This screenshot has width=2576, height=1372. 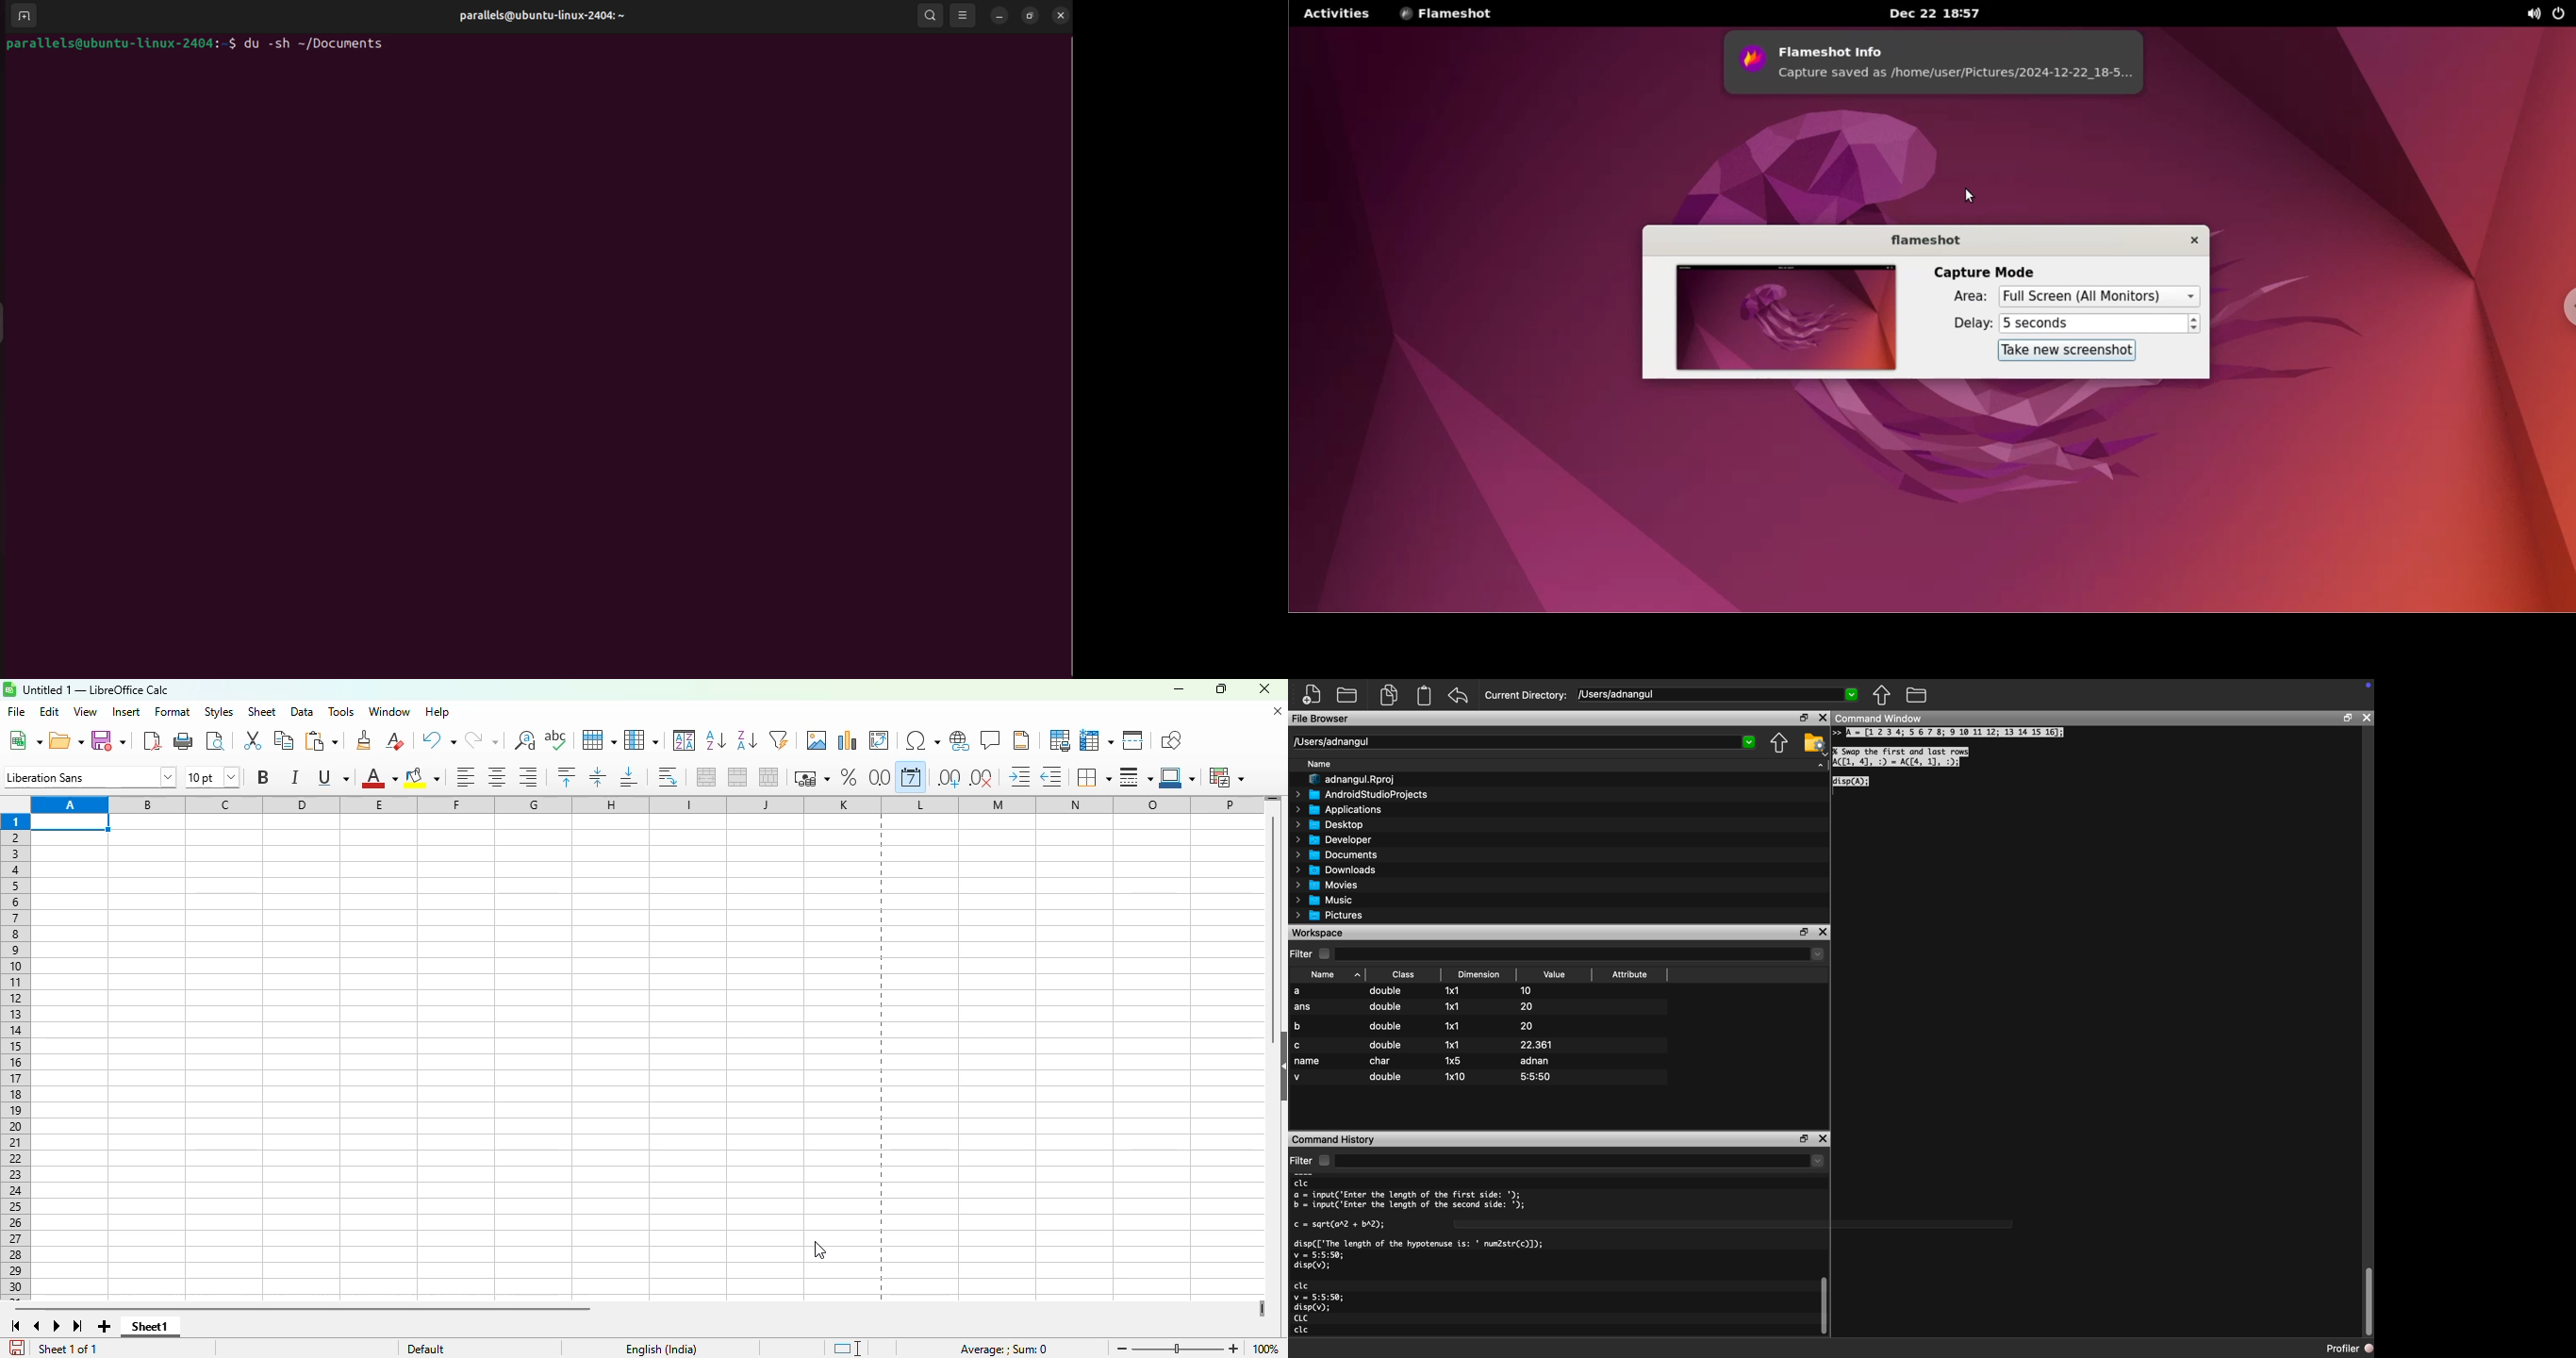 What do you see at coordinates (1749, 742) in the screenshot?
I see `dropdown` at bounding box center [1749, 742].